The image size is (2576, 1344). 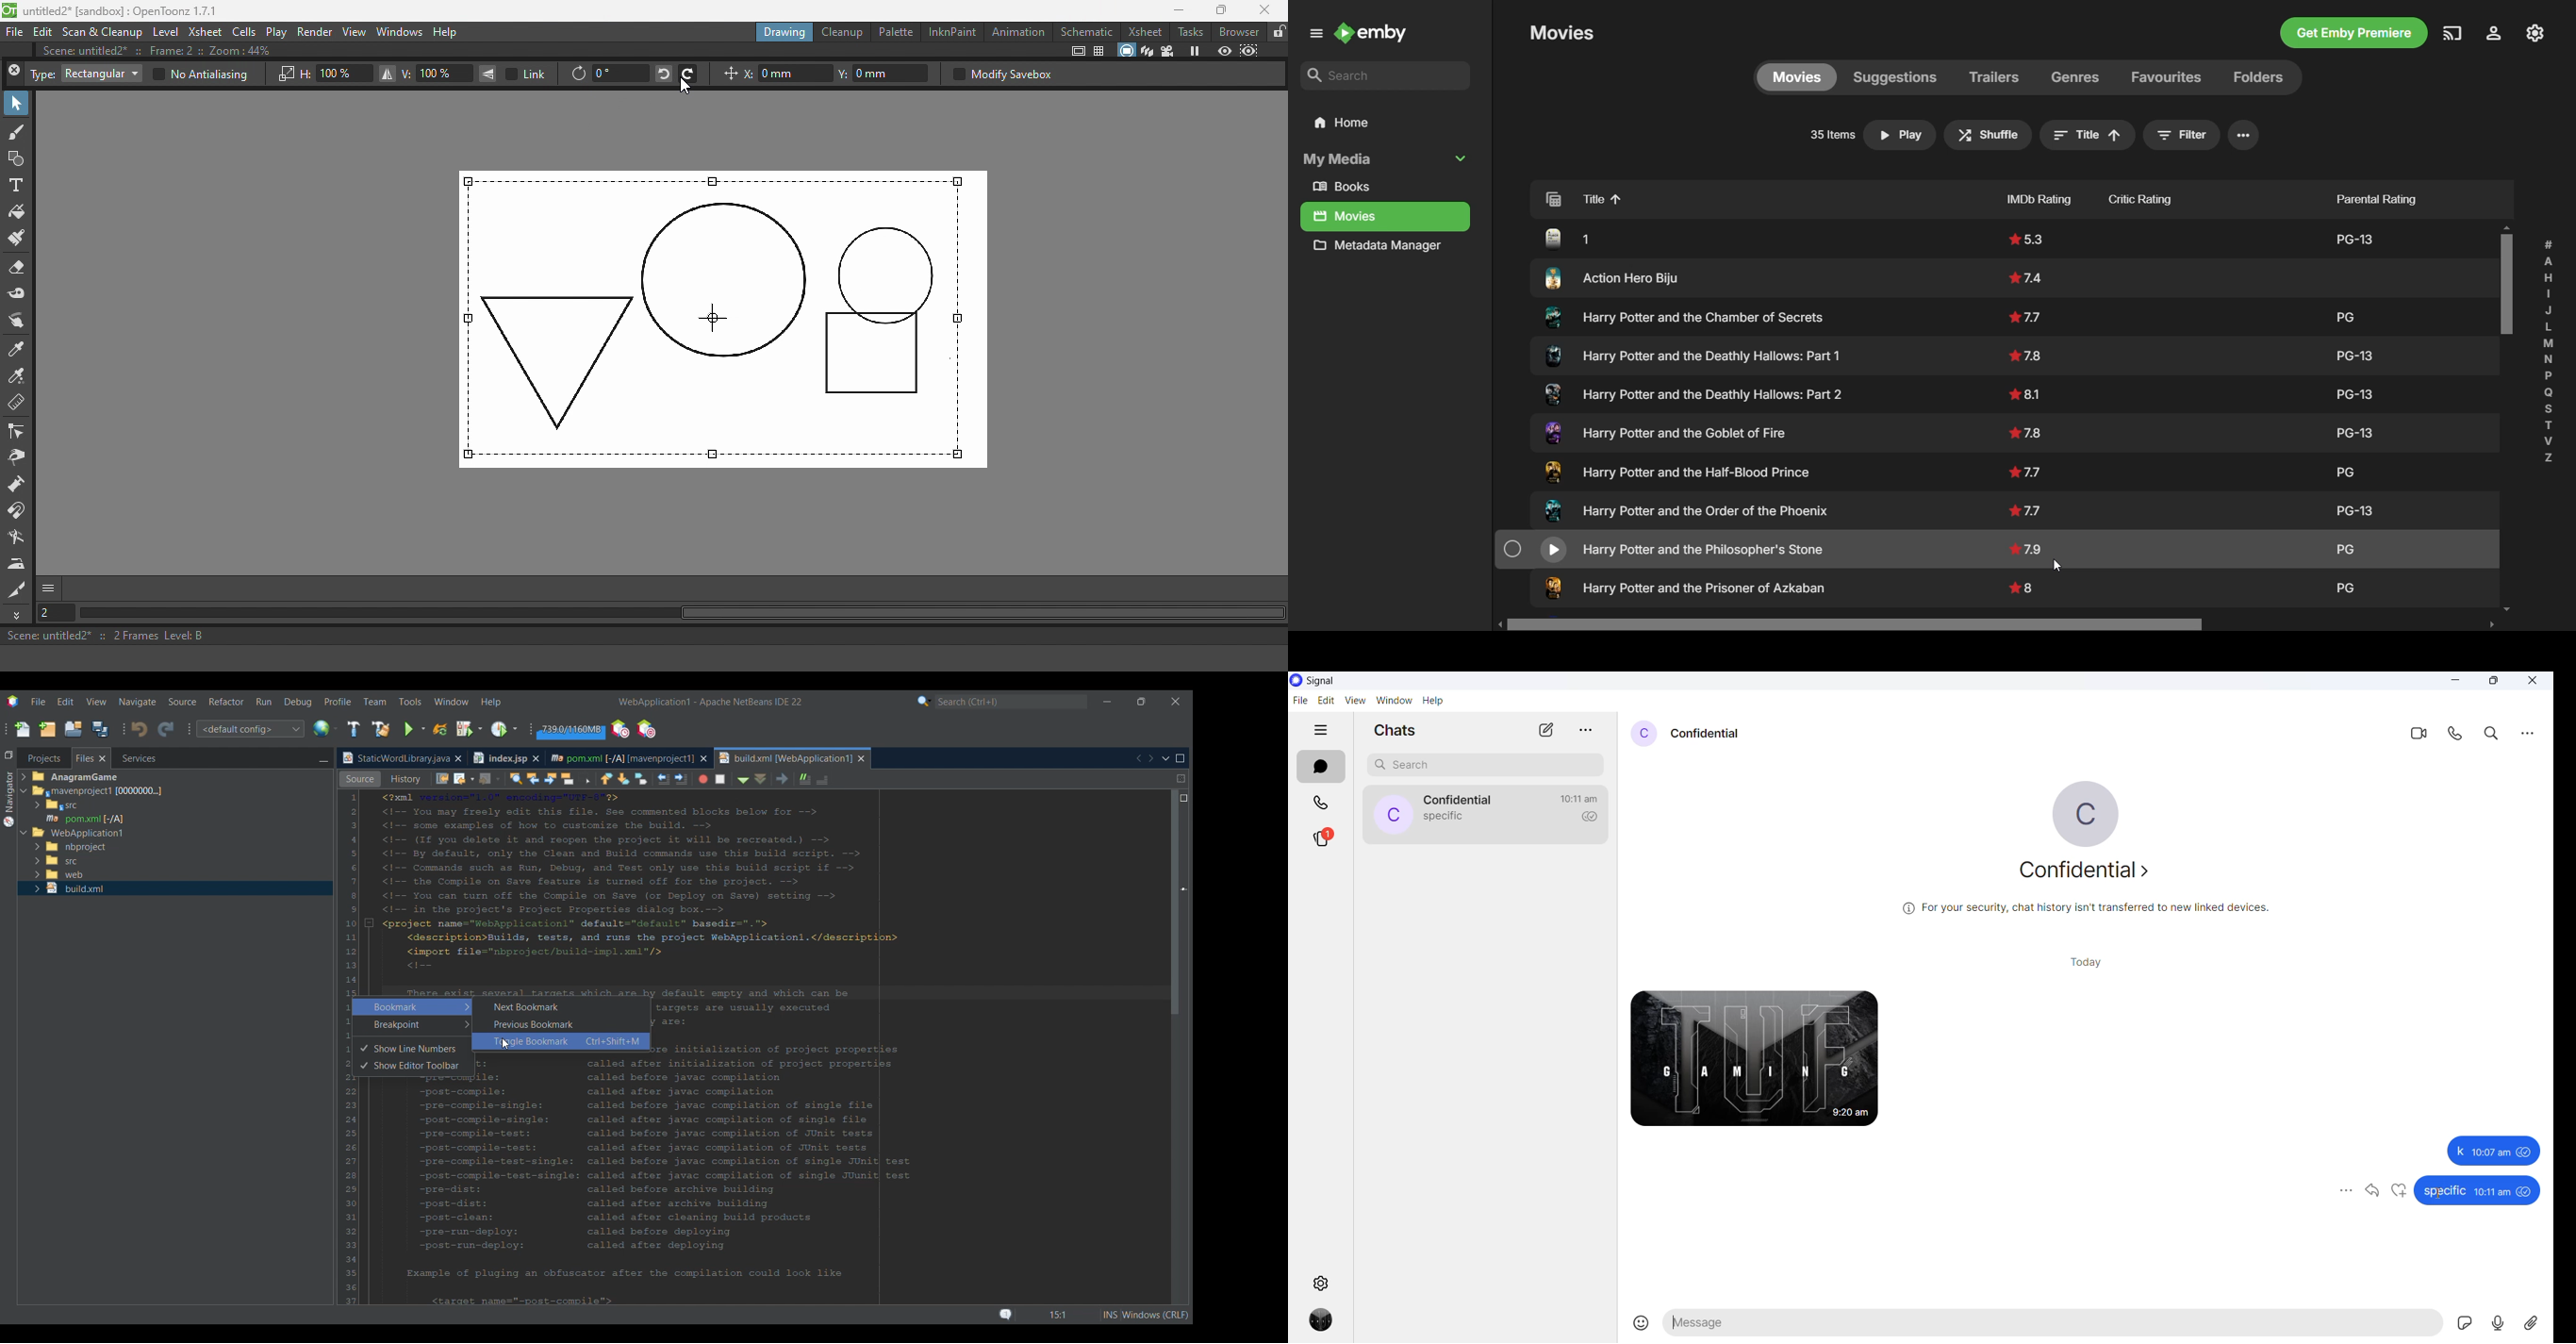 What do you see at coordinates (226, 701) in the screenshot?
I see `Refactor menu` at bounding box center [226, 701].